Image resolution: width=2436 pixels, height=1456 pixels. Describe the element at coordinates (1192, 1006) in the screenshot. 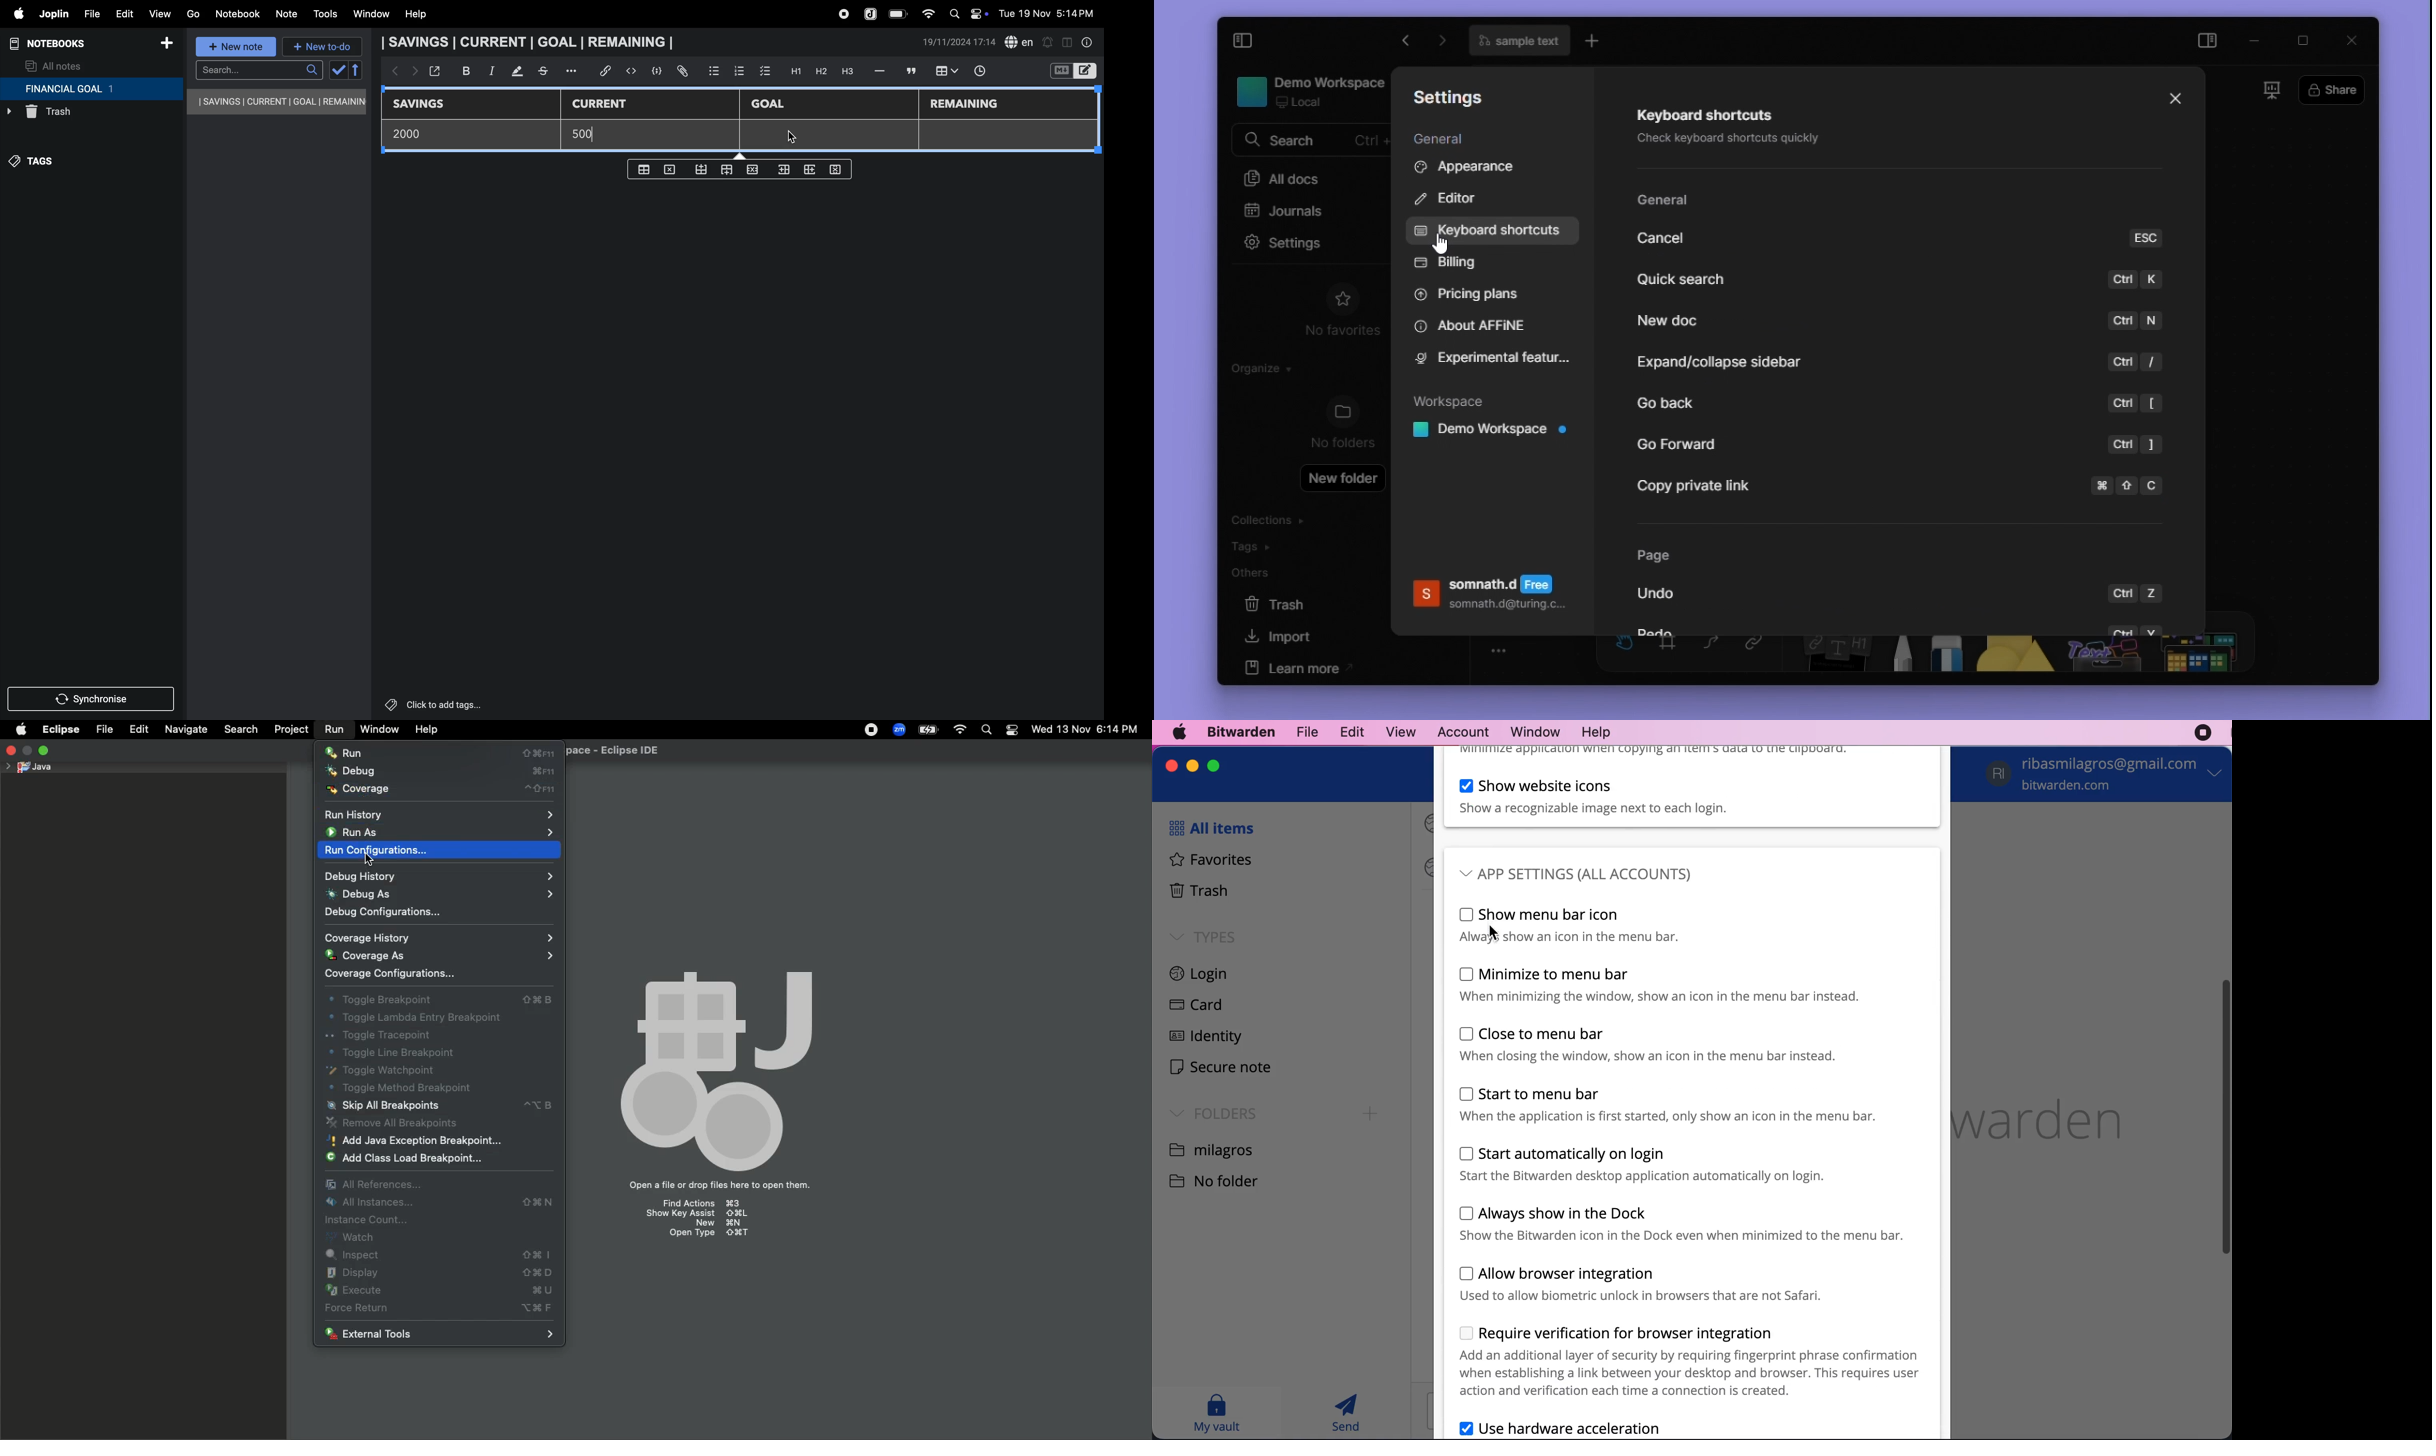

I see `card` at that location.